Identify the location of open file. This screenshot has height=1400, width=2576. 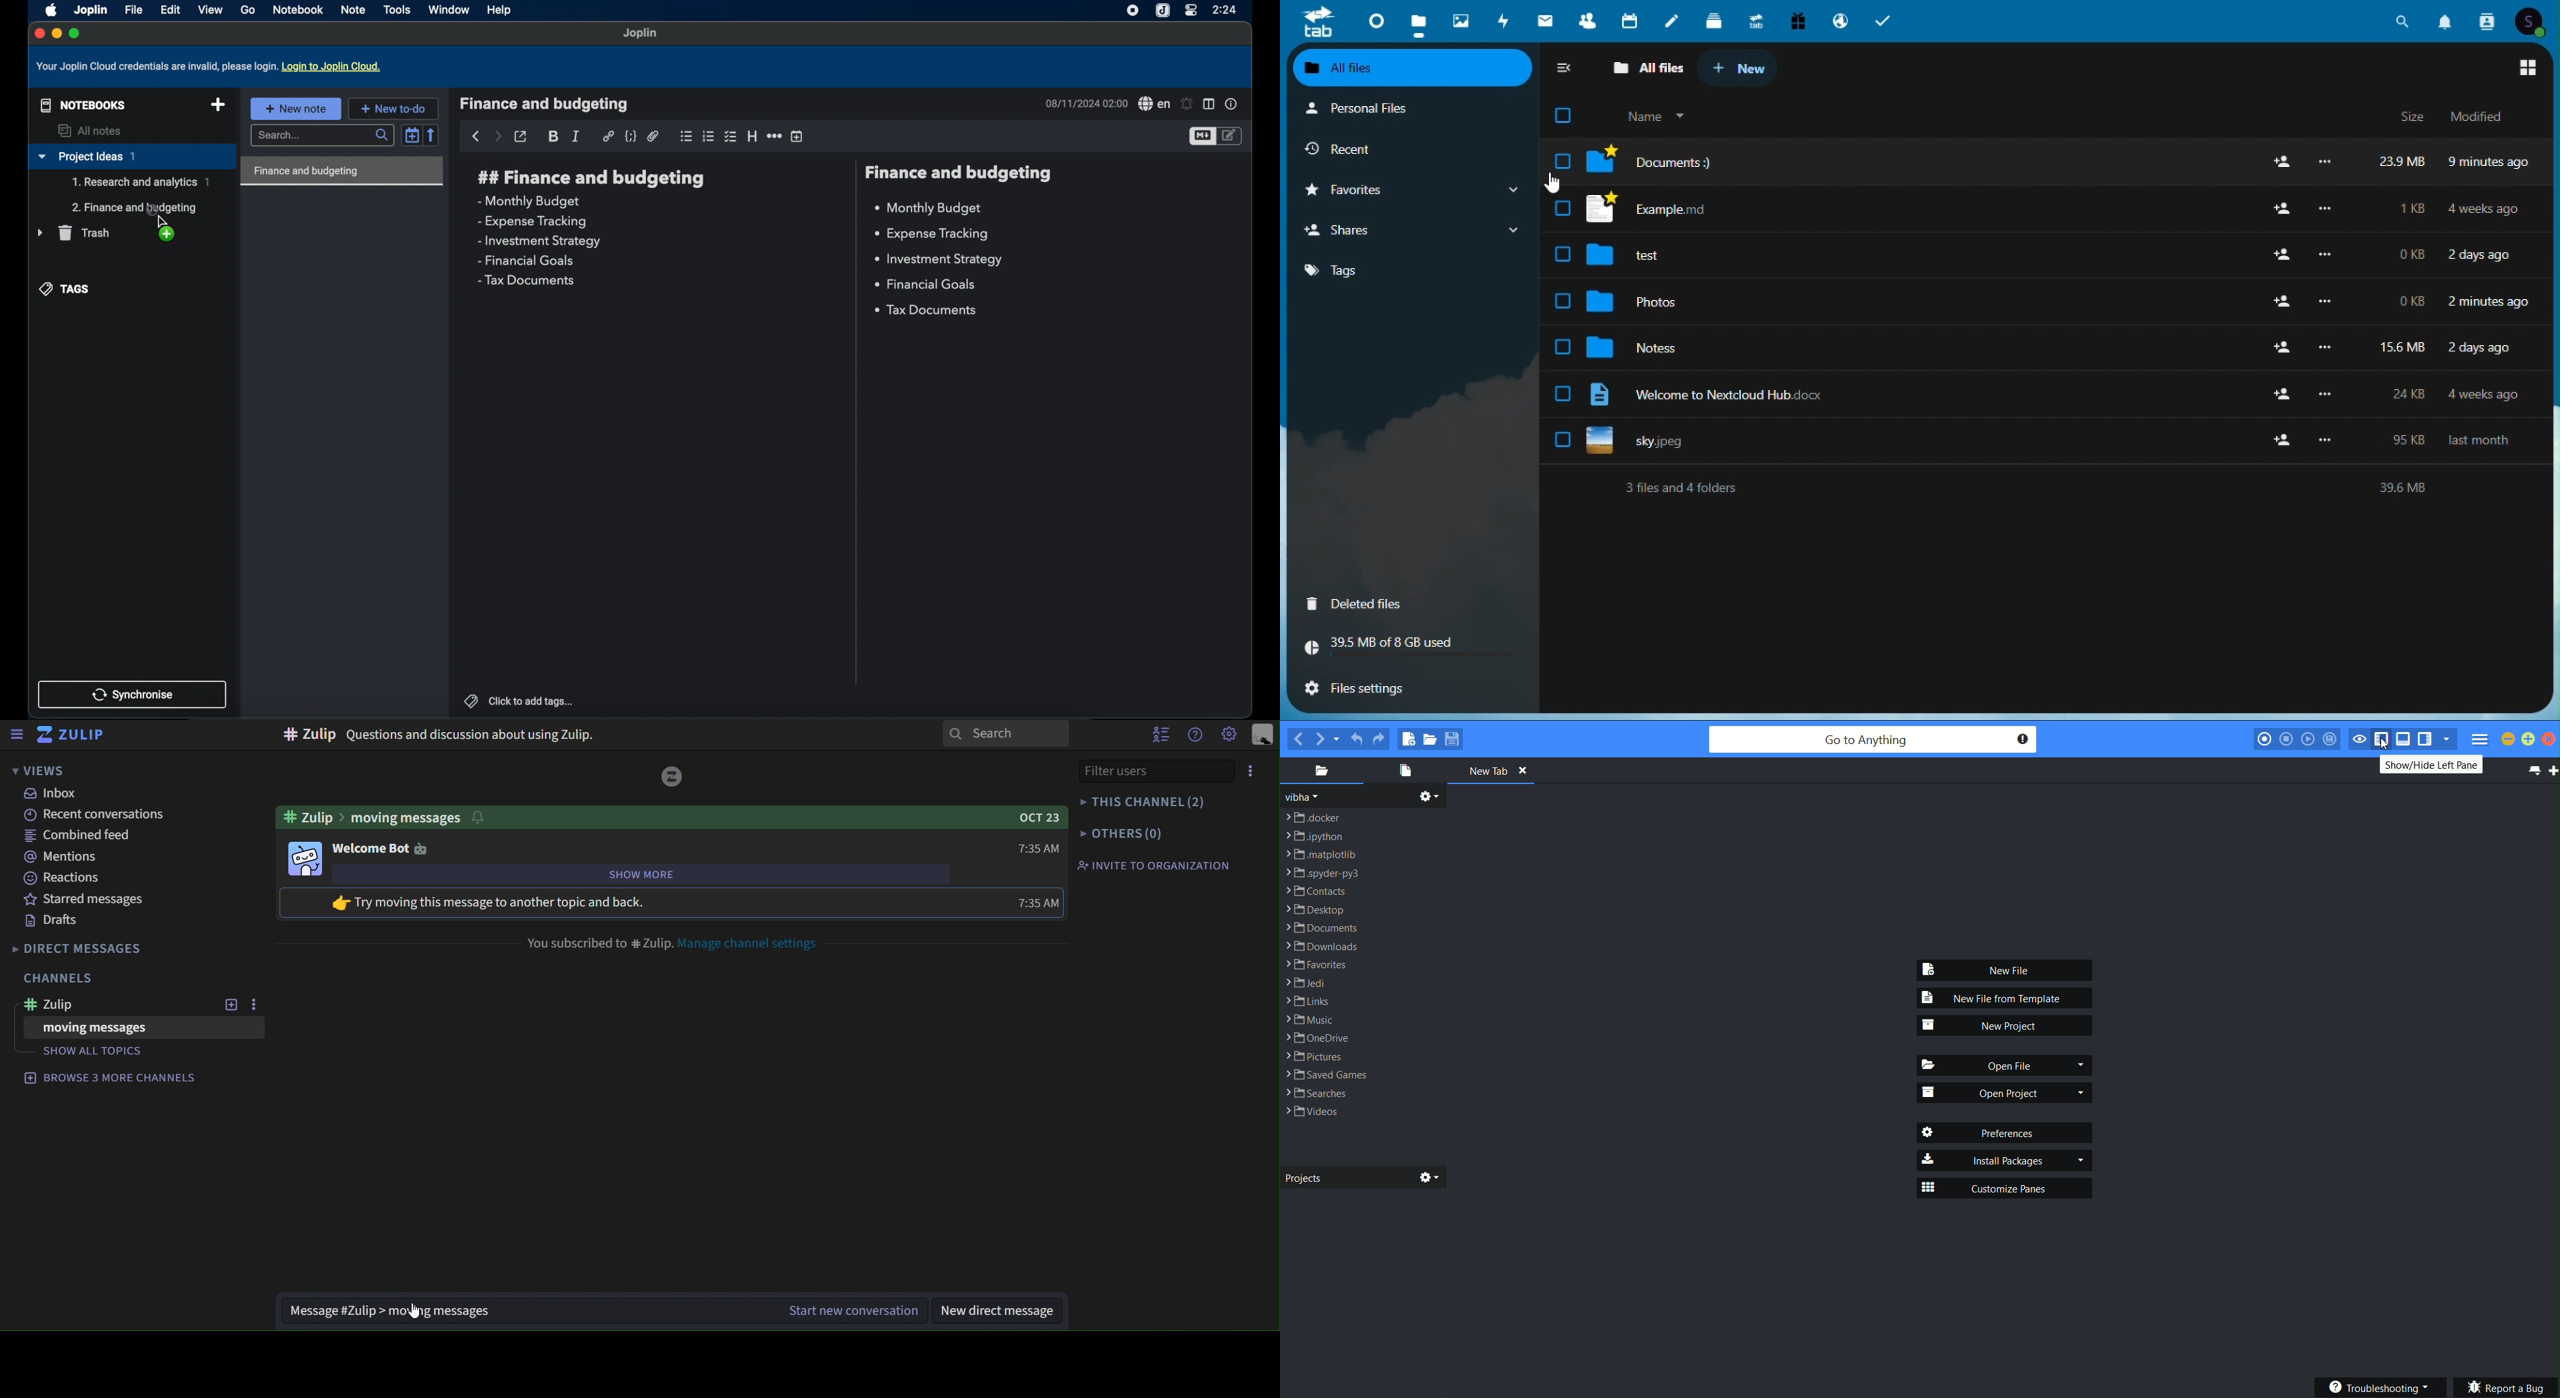
(1430, 739).